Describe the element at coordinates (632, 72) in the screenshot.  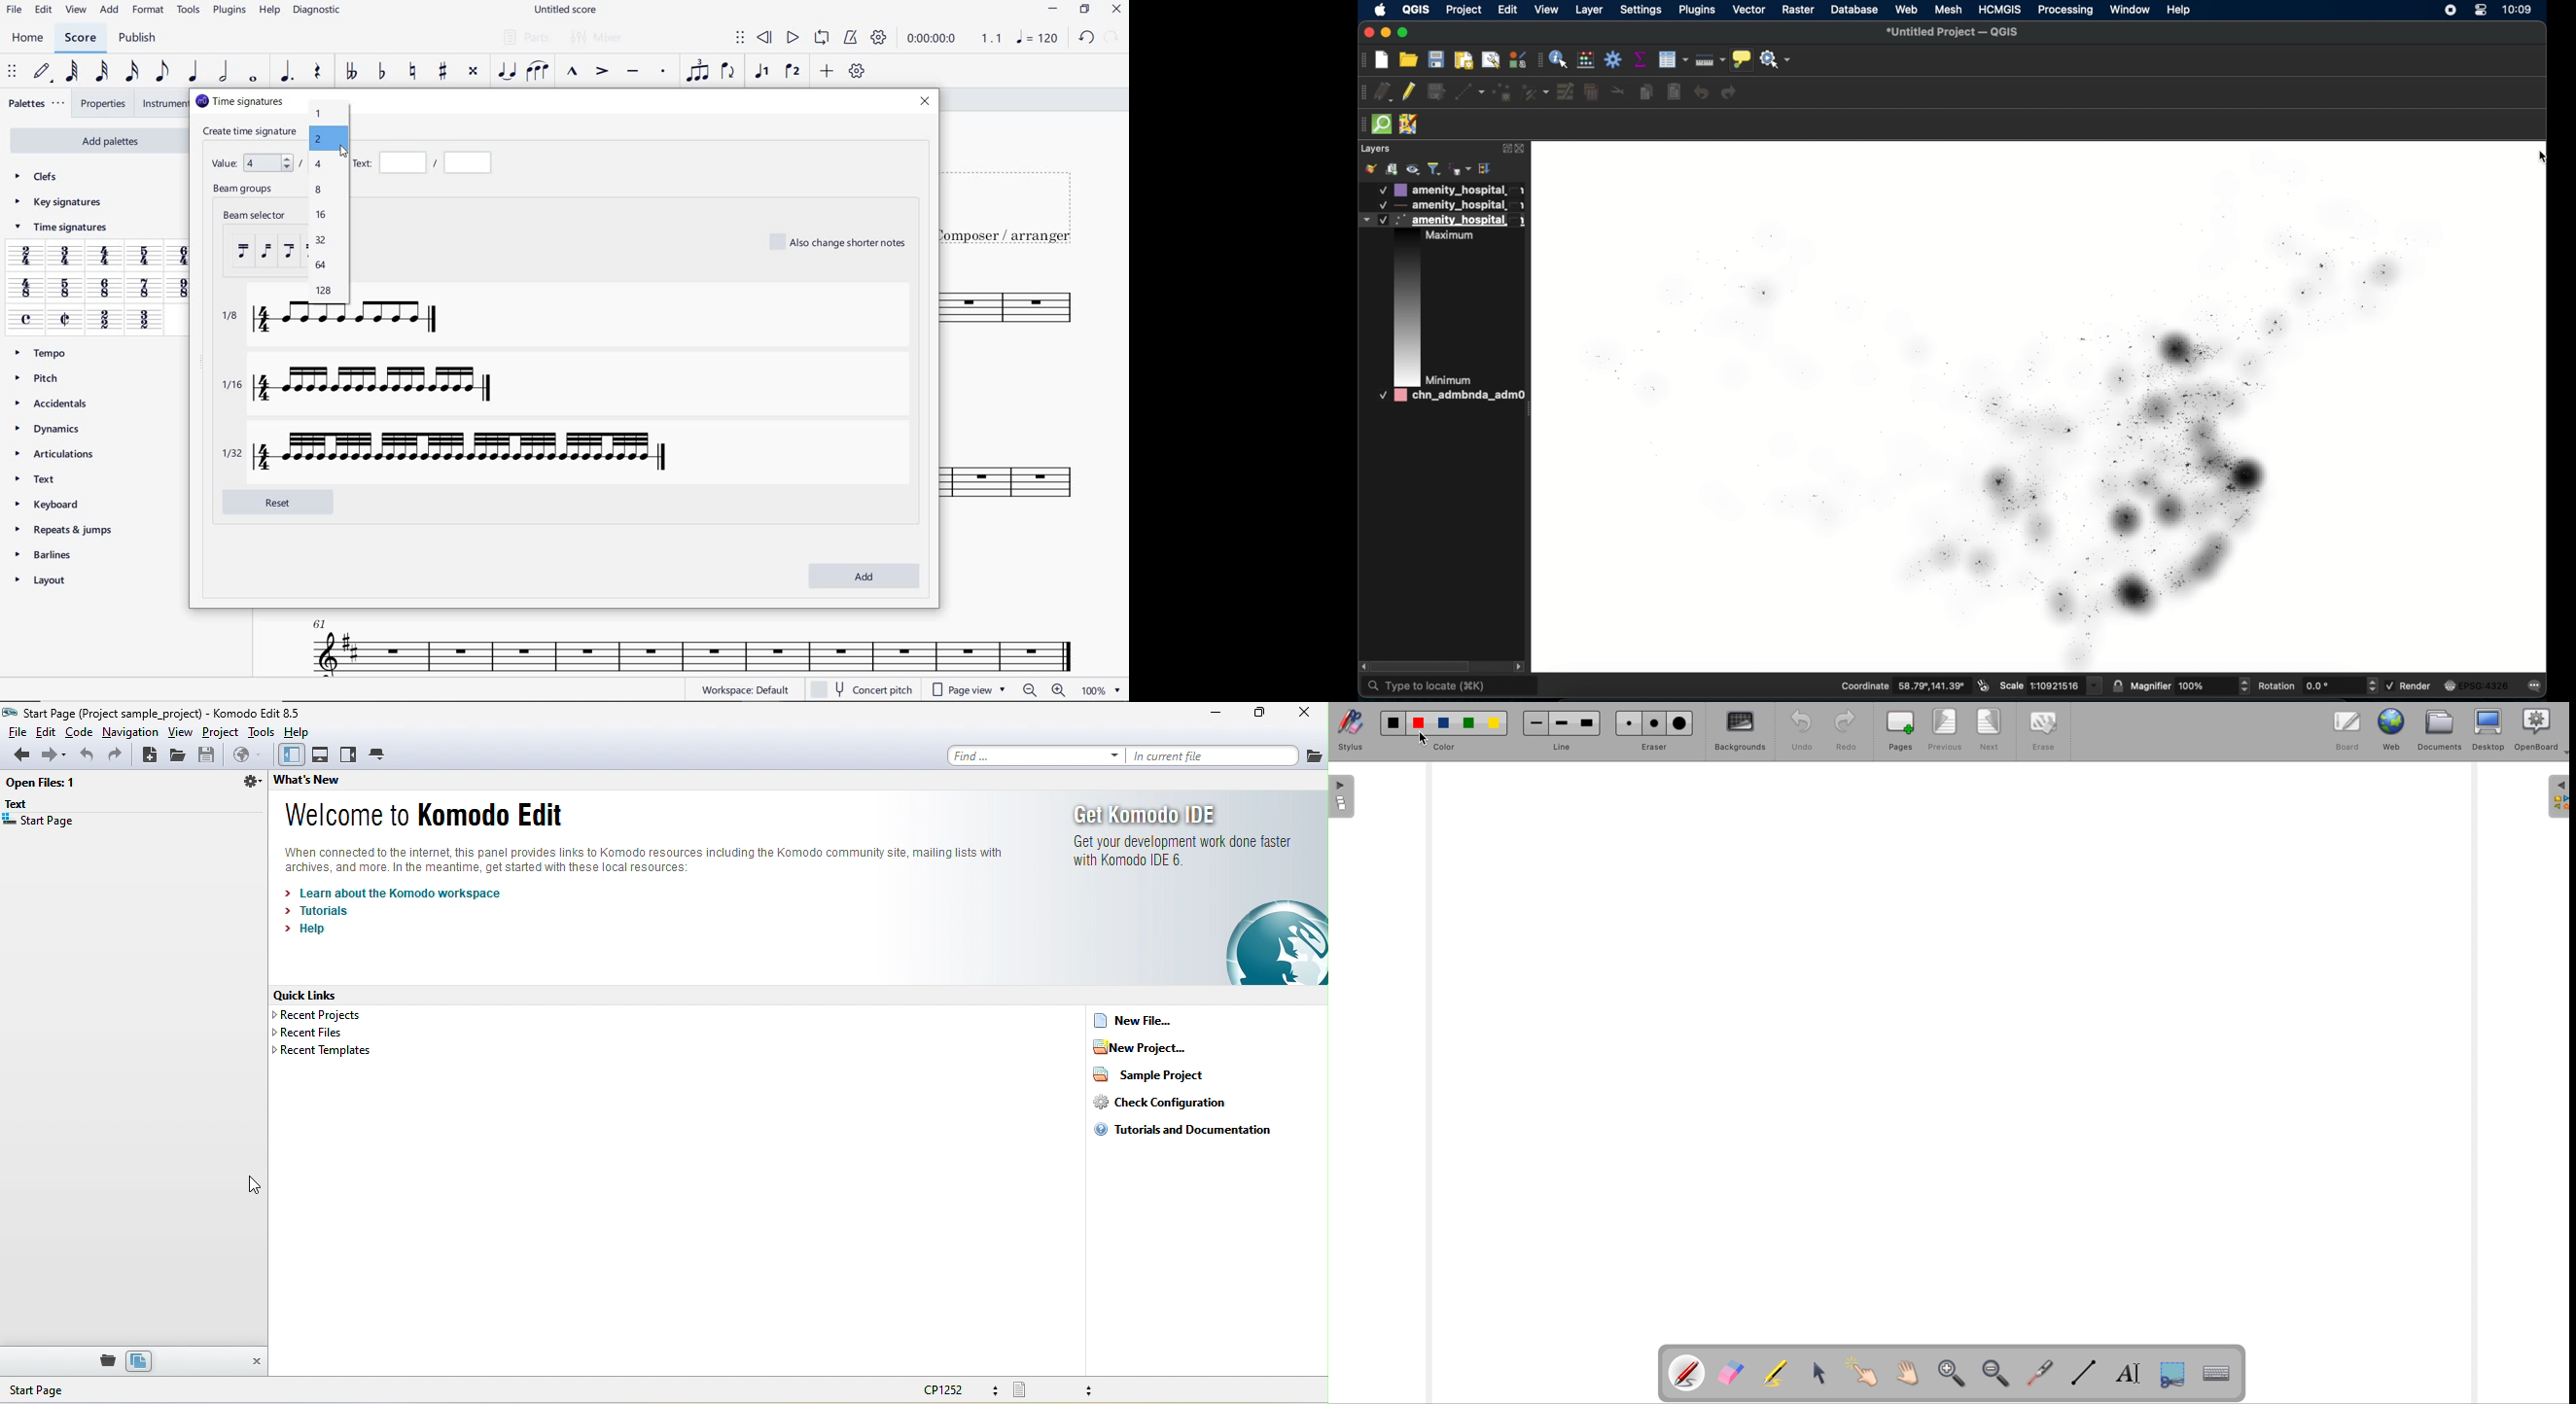
I see `TENUTO` at that location.